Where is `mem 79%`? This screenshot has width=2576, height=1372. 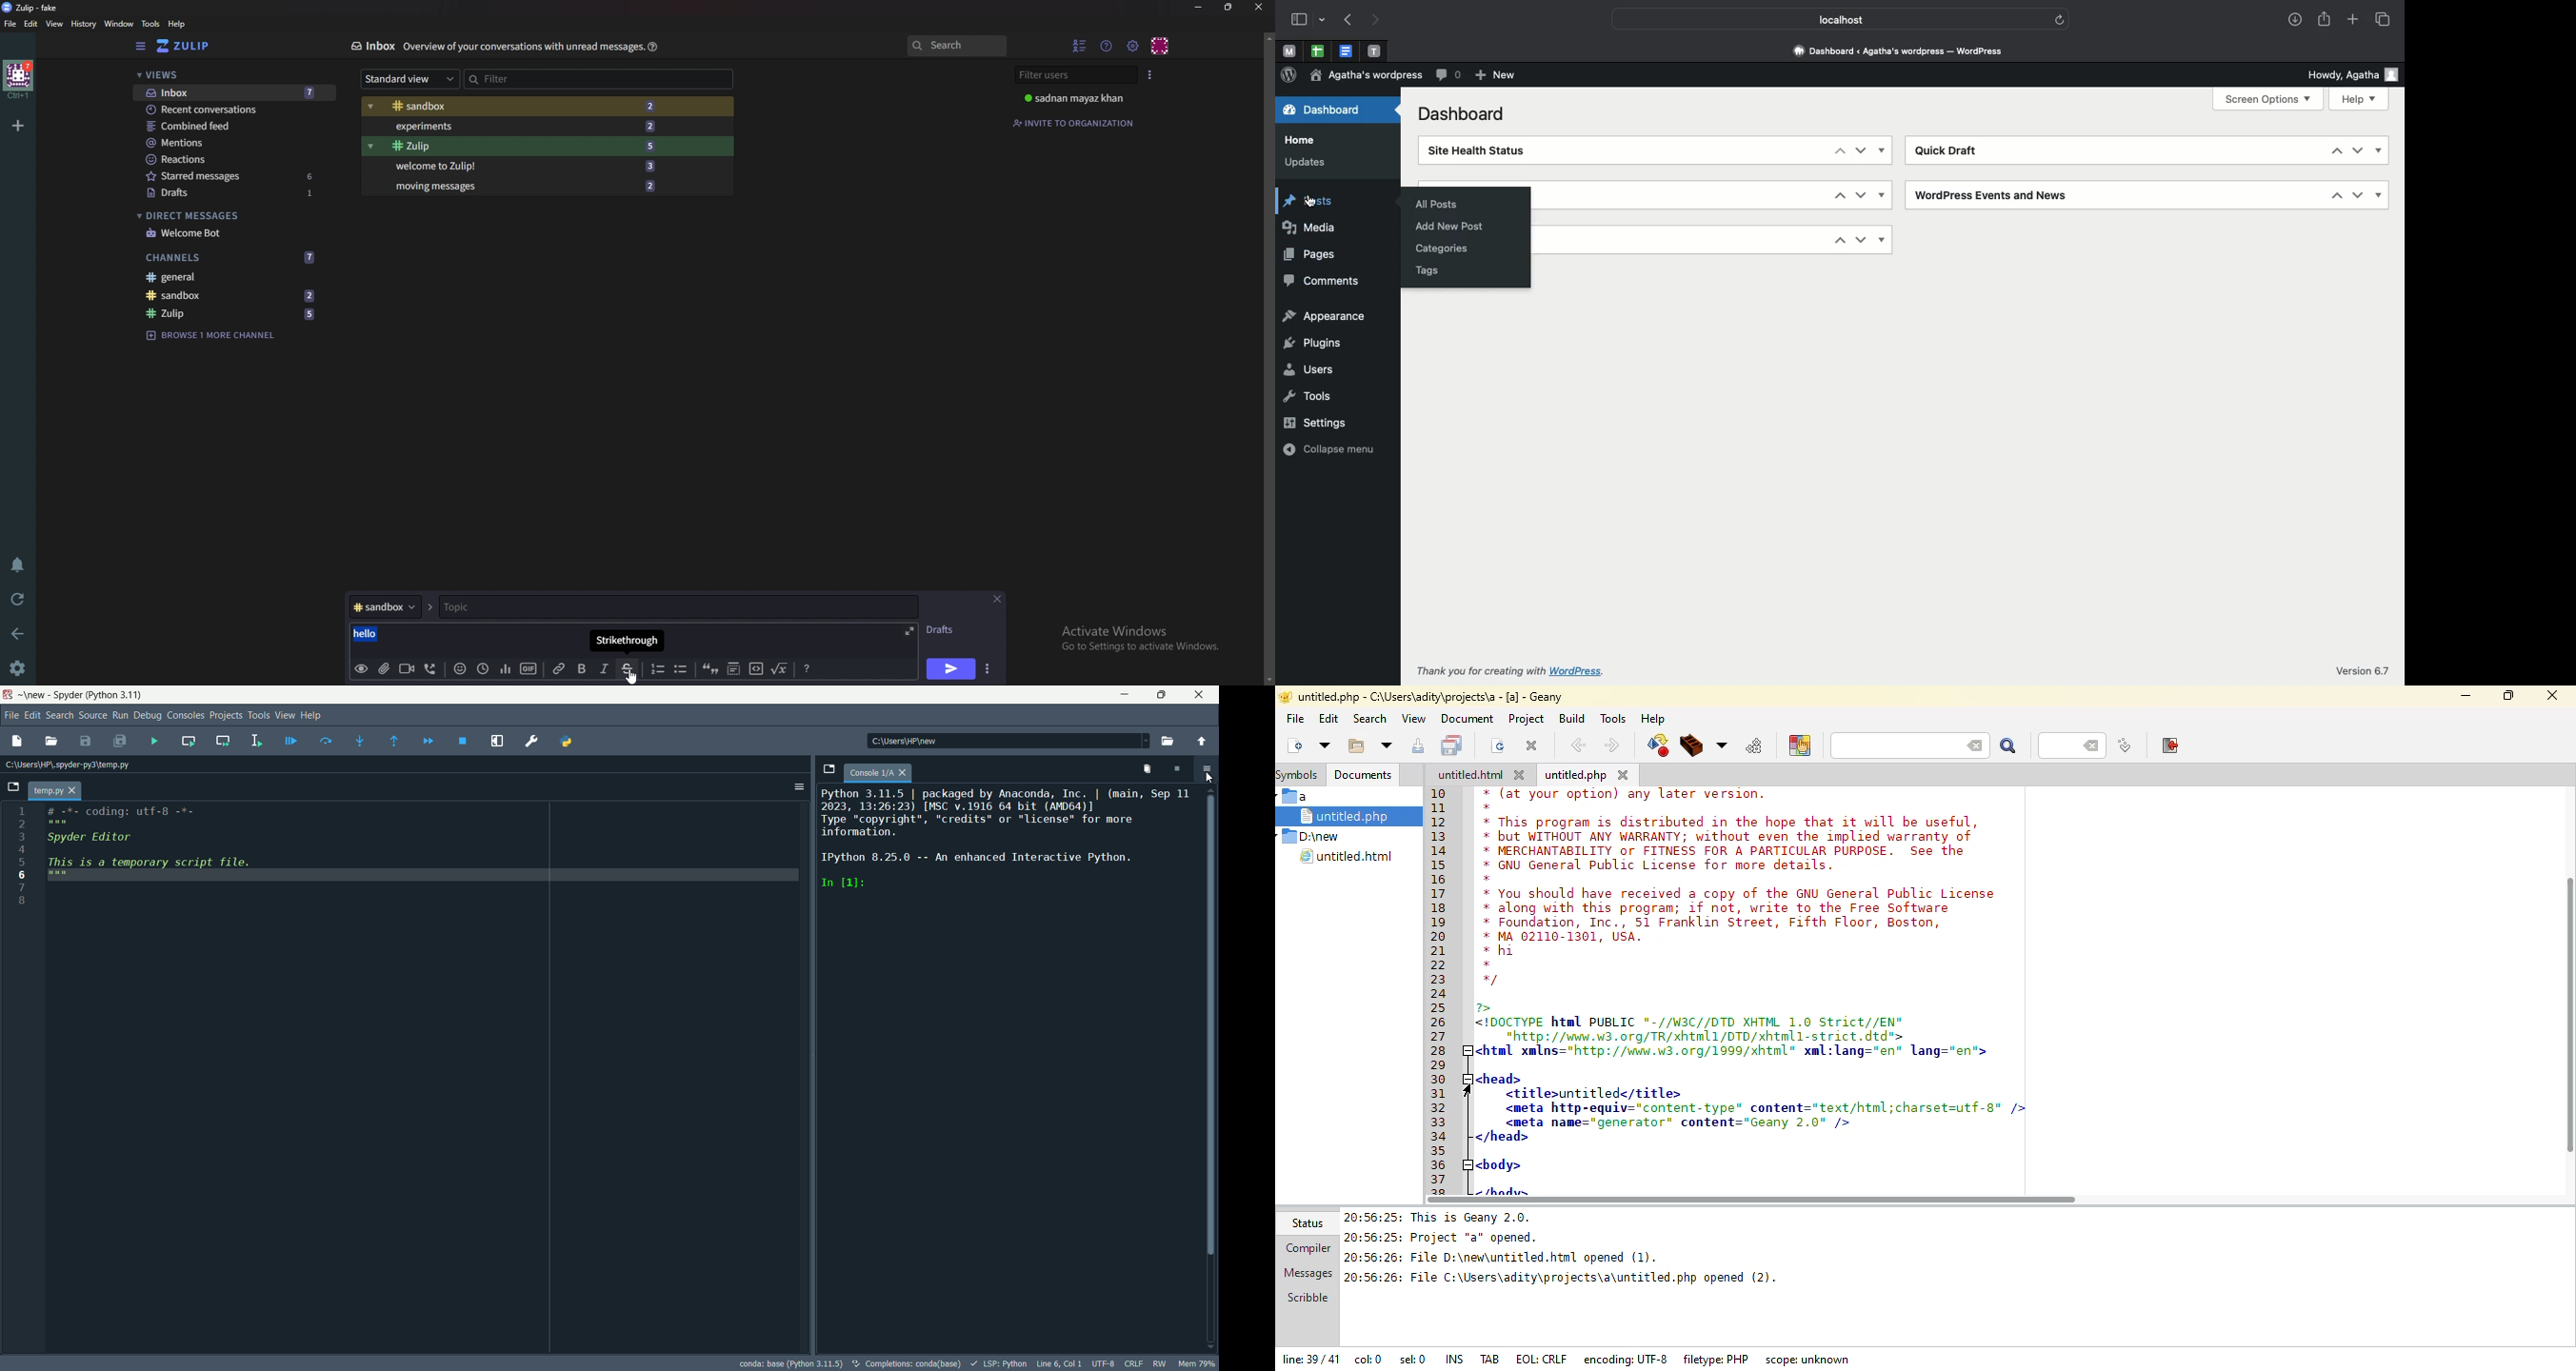
mem 79% is located at coordinates (1194, 1363).